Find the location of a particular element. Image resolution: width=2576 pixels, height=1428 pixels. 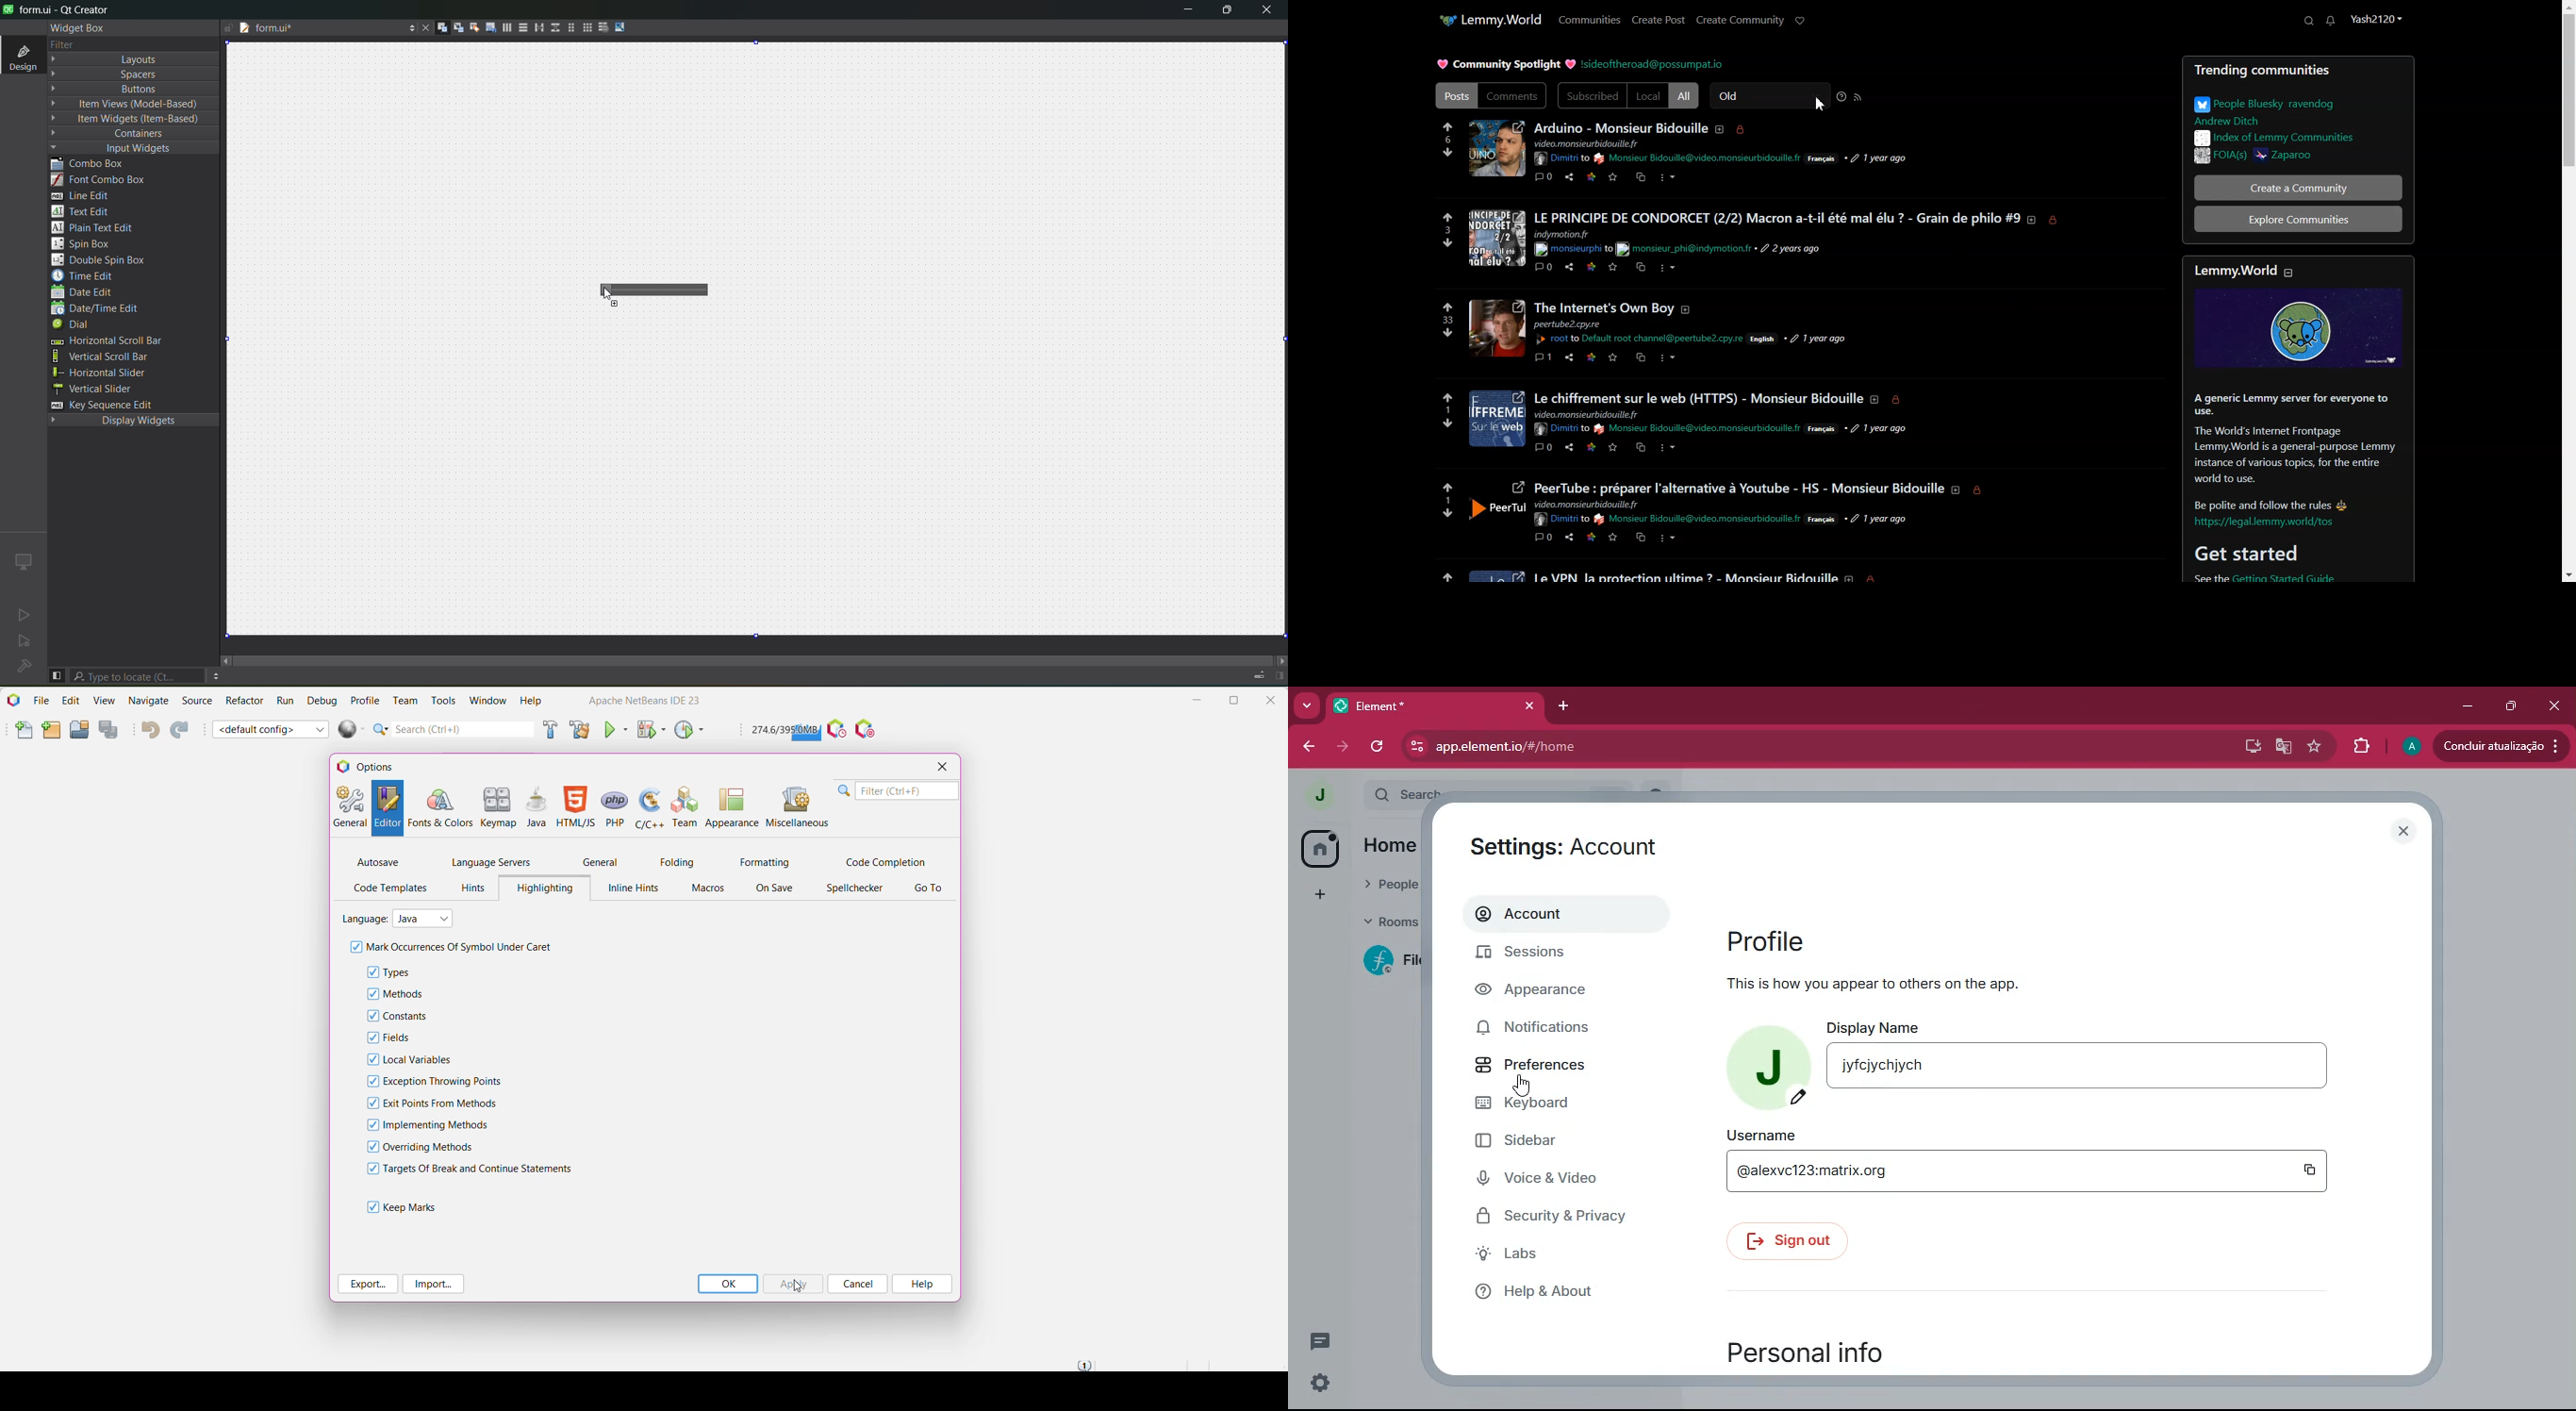

Lemmy World Icon is located at coordinates (1436, 17).